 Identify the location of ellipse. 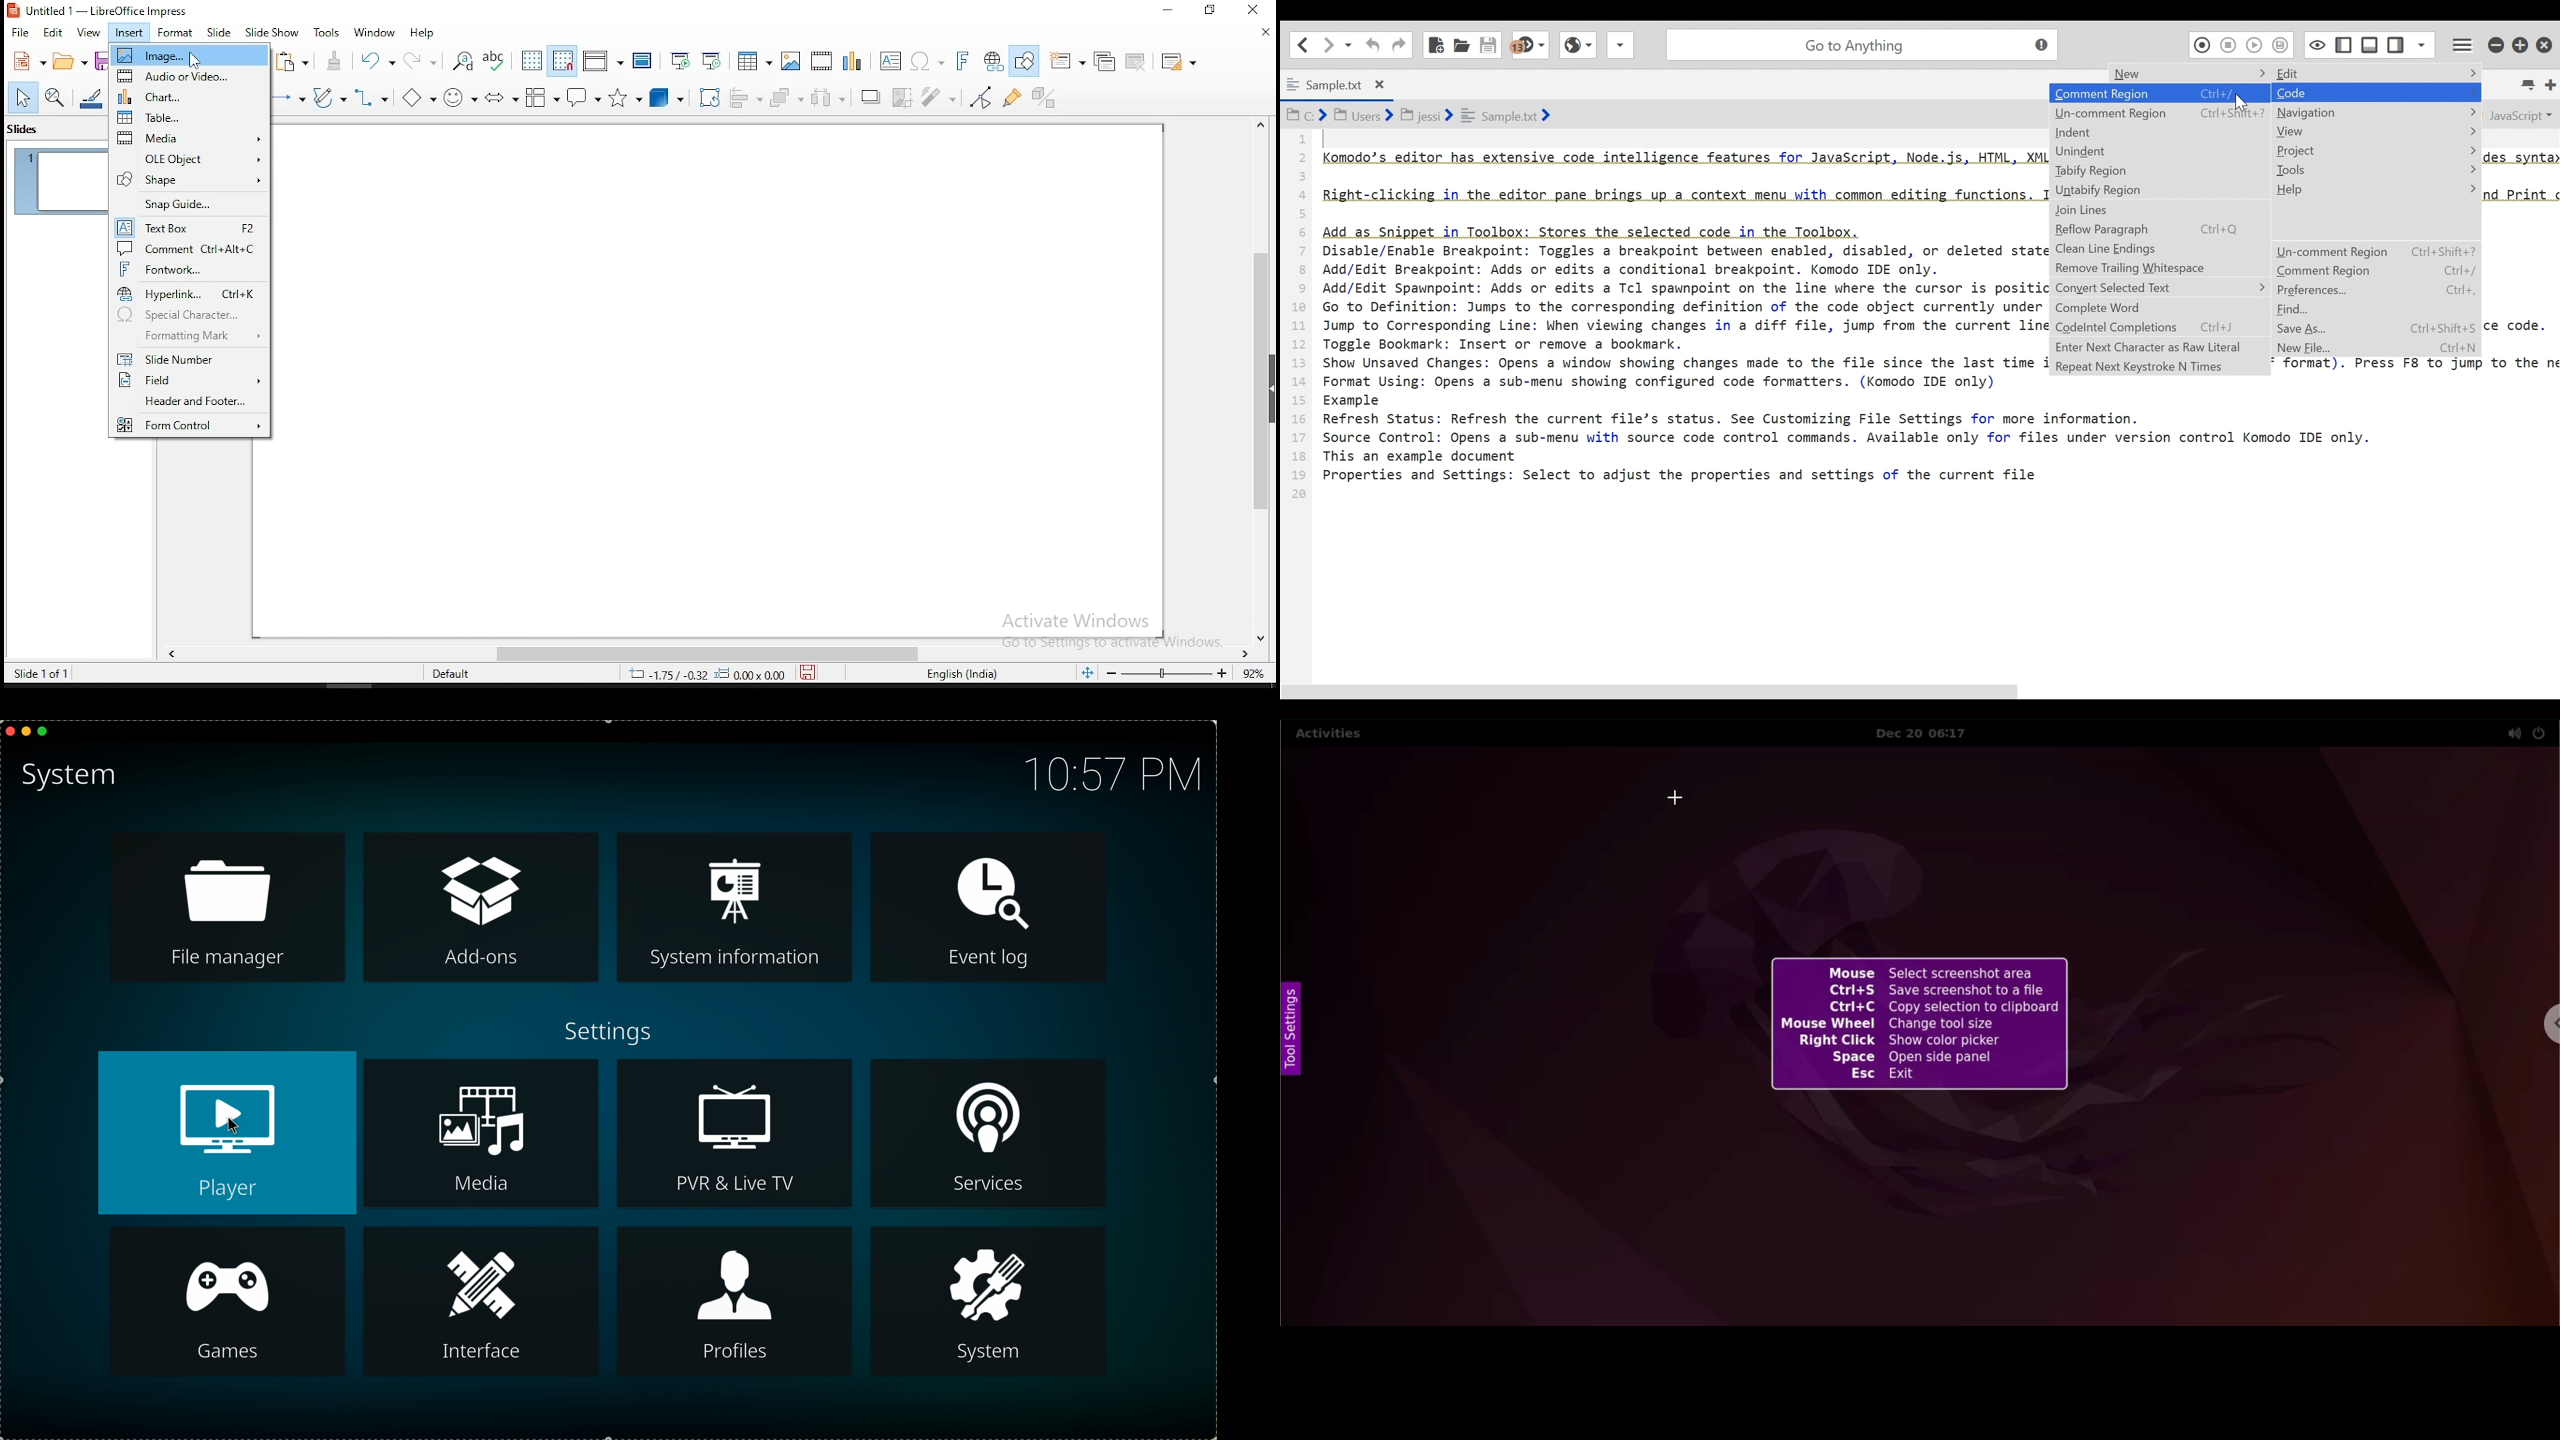
(289, 98).